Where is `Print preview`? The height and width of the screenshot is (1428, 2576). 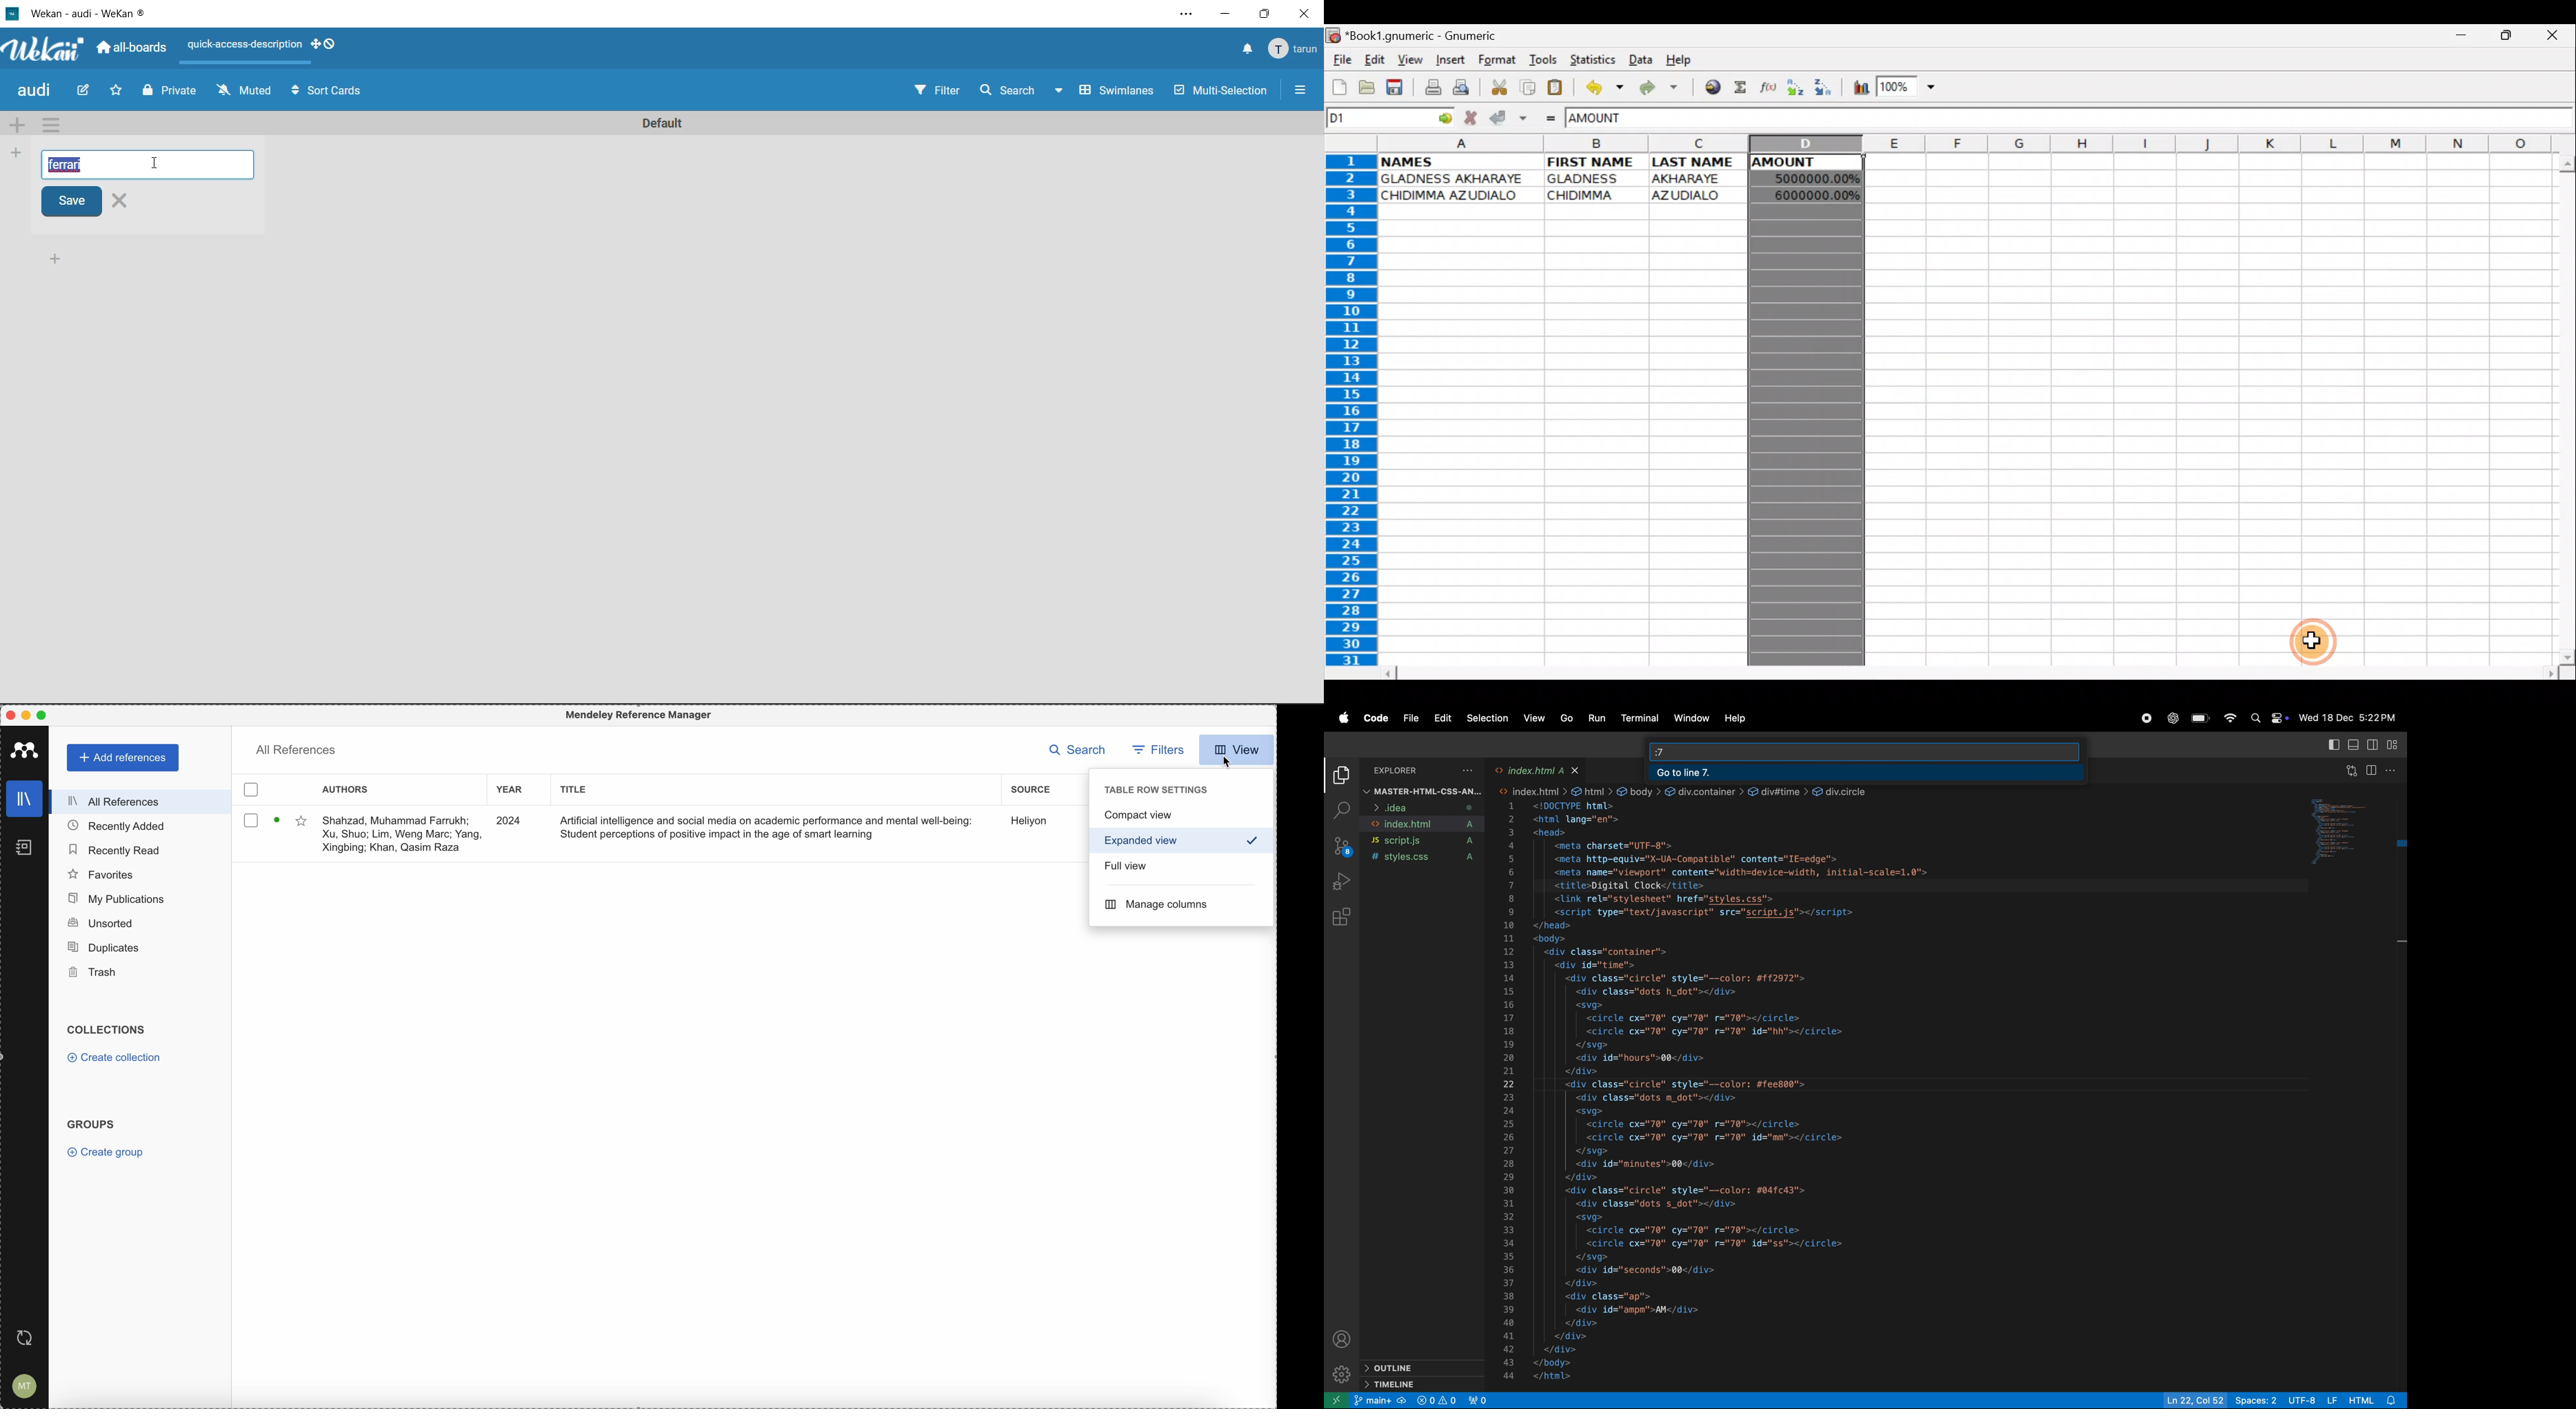
Print preview is located at coordinates (1463, 87).